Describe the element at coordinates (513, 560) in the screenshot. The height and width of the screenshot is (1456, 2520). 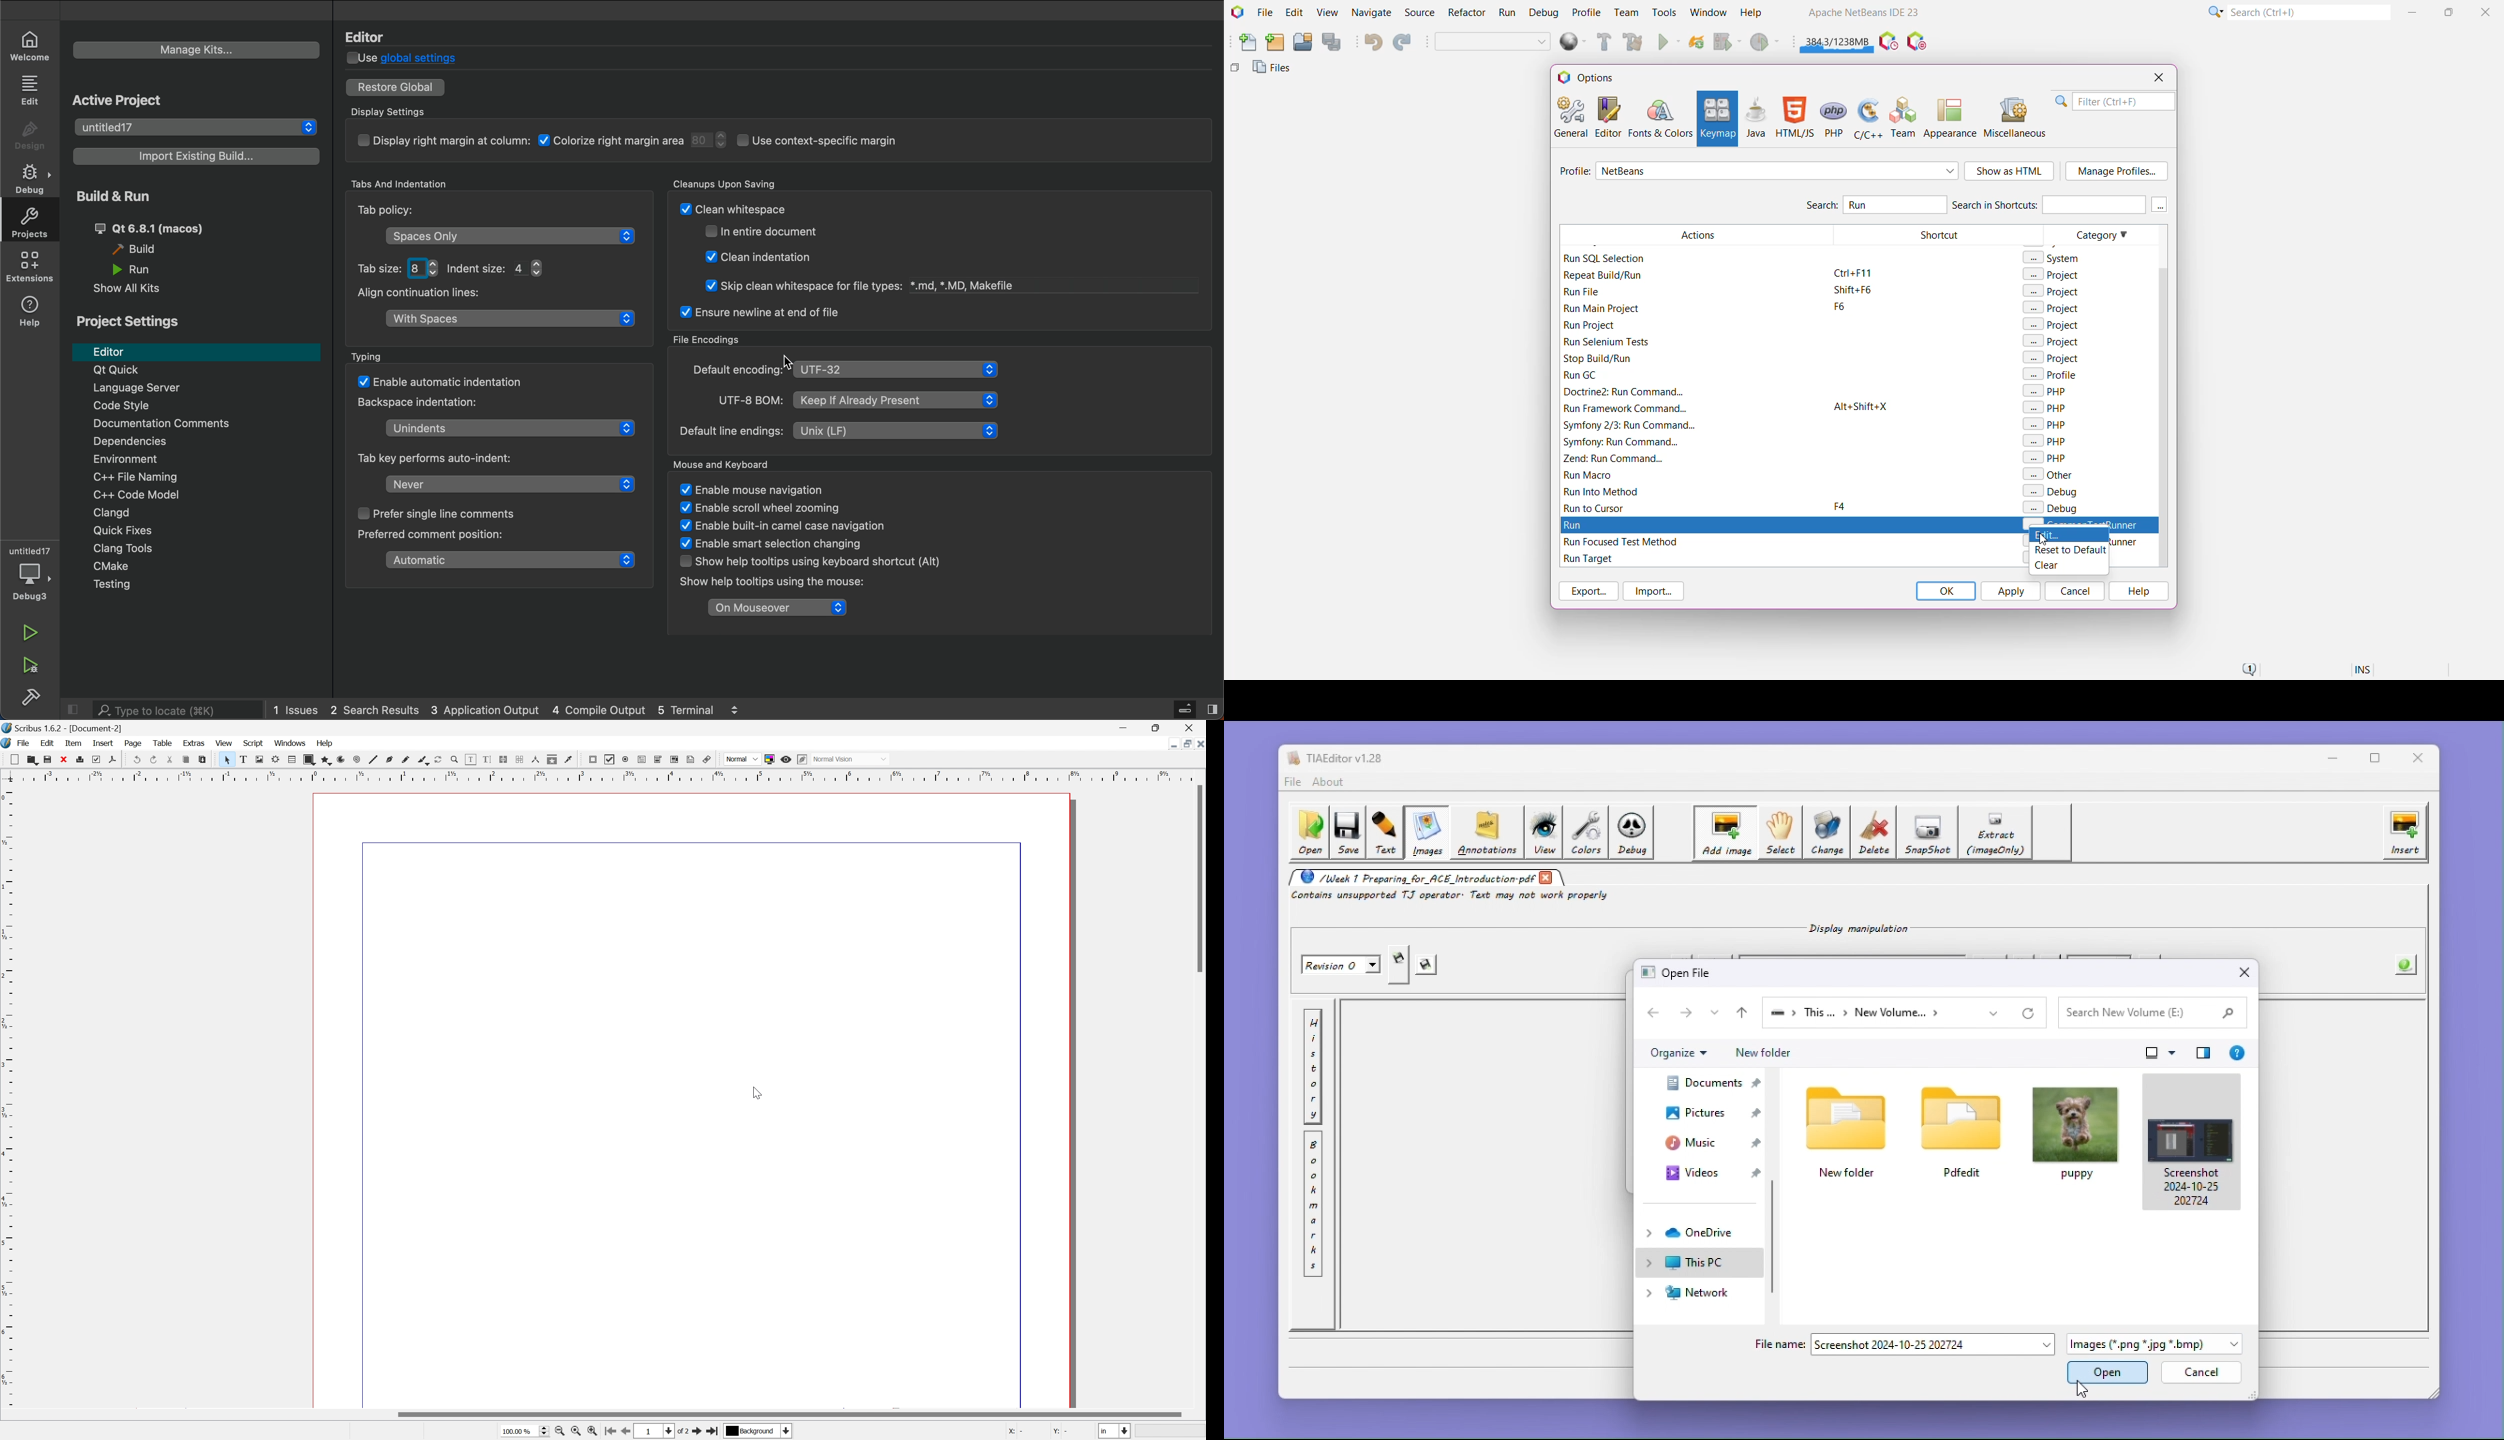
I see `comment position ` at that location.